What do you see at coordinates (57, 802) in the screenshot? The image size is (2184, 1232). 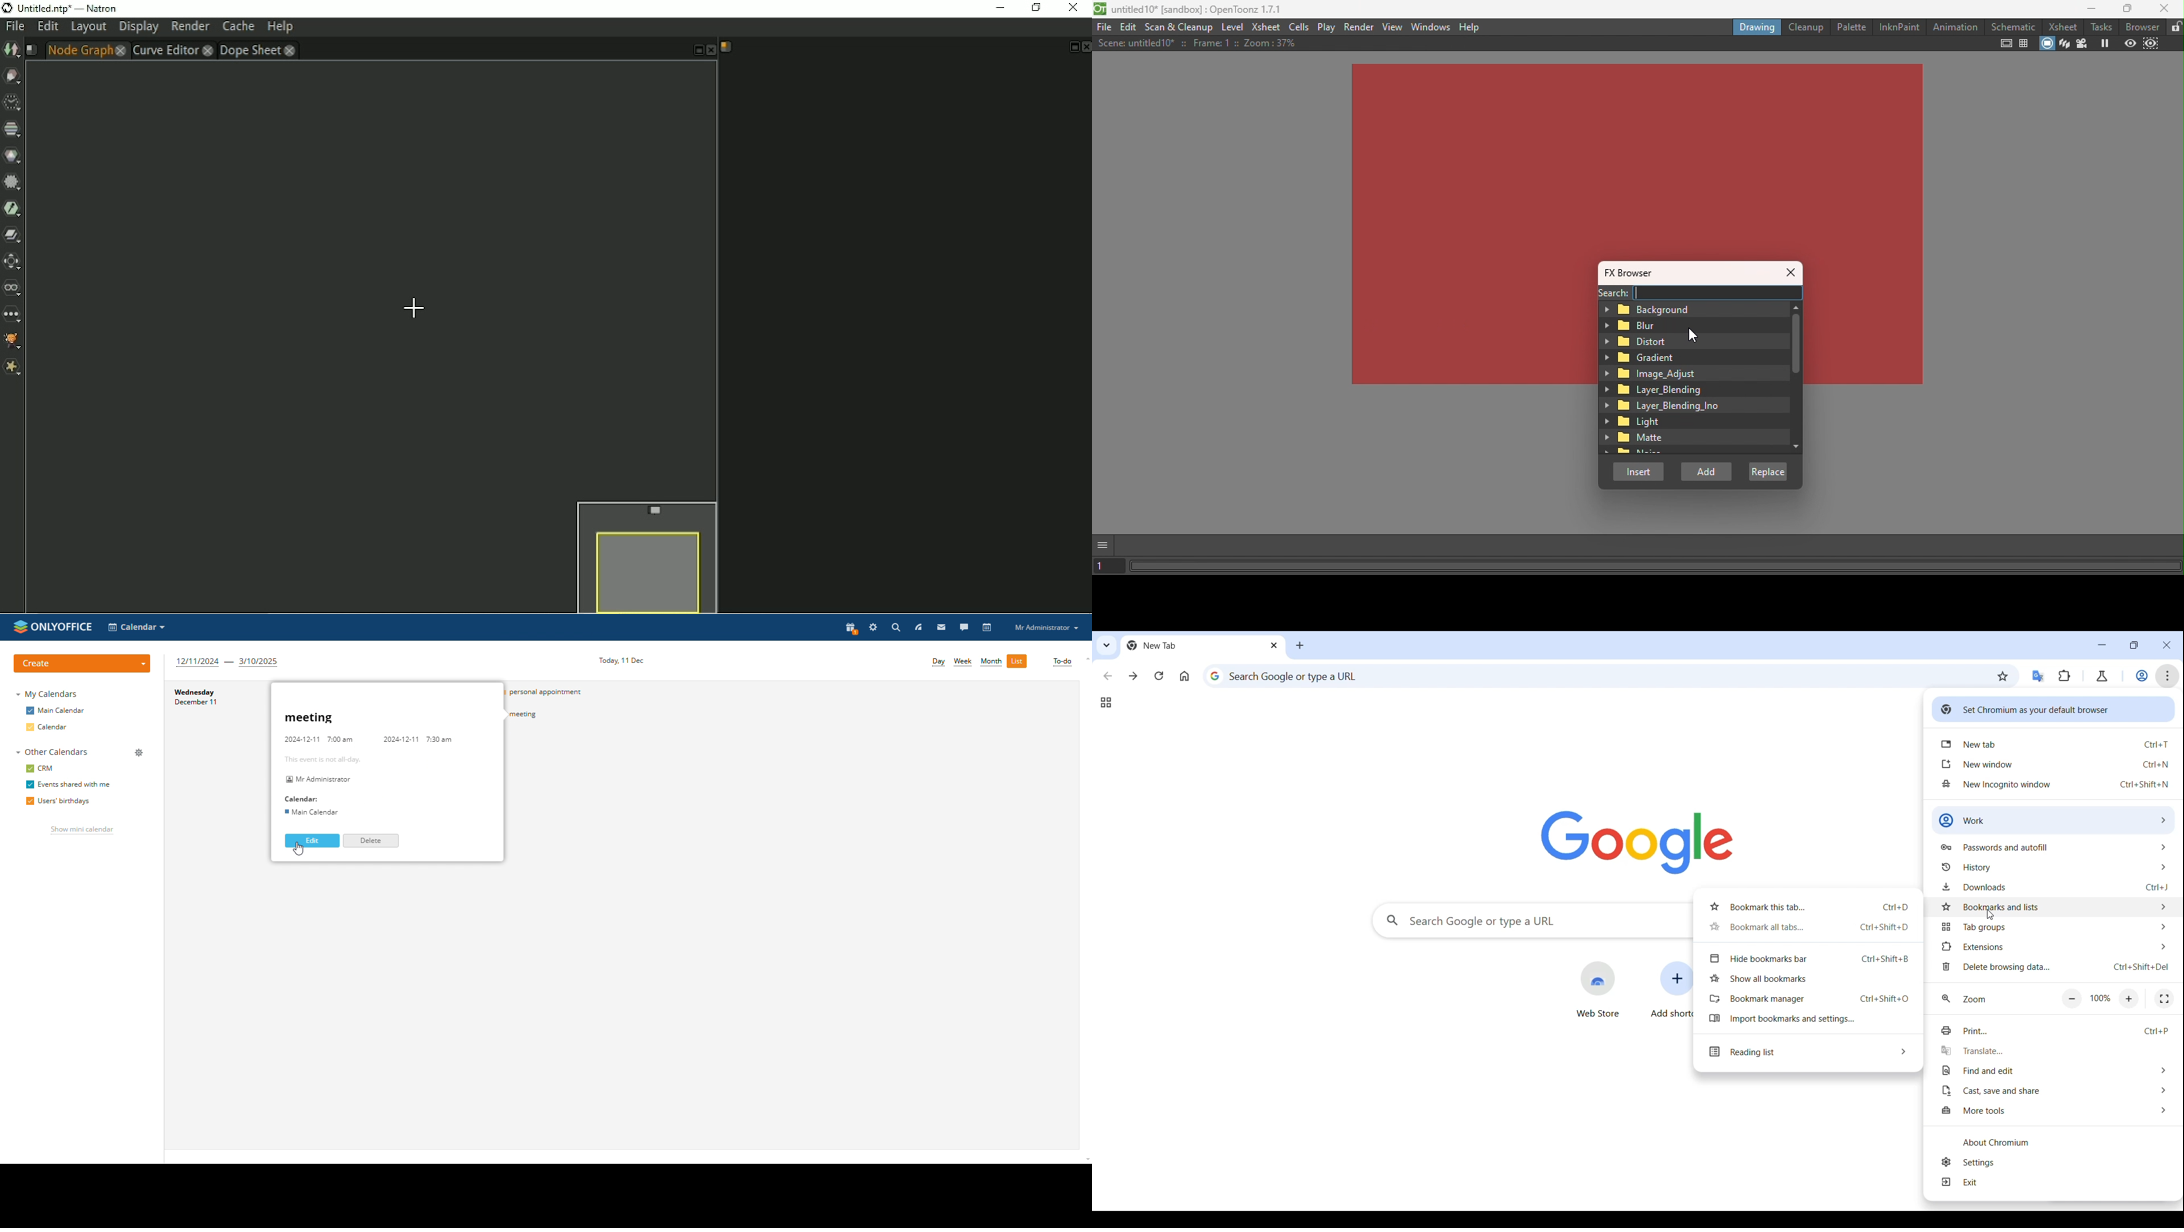 I see `users' birthdays` at bounding box center [57, 802].